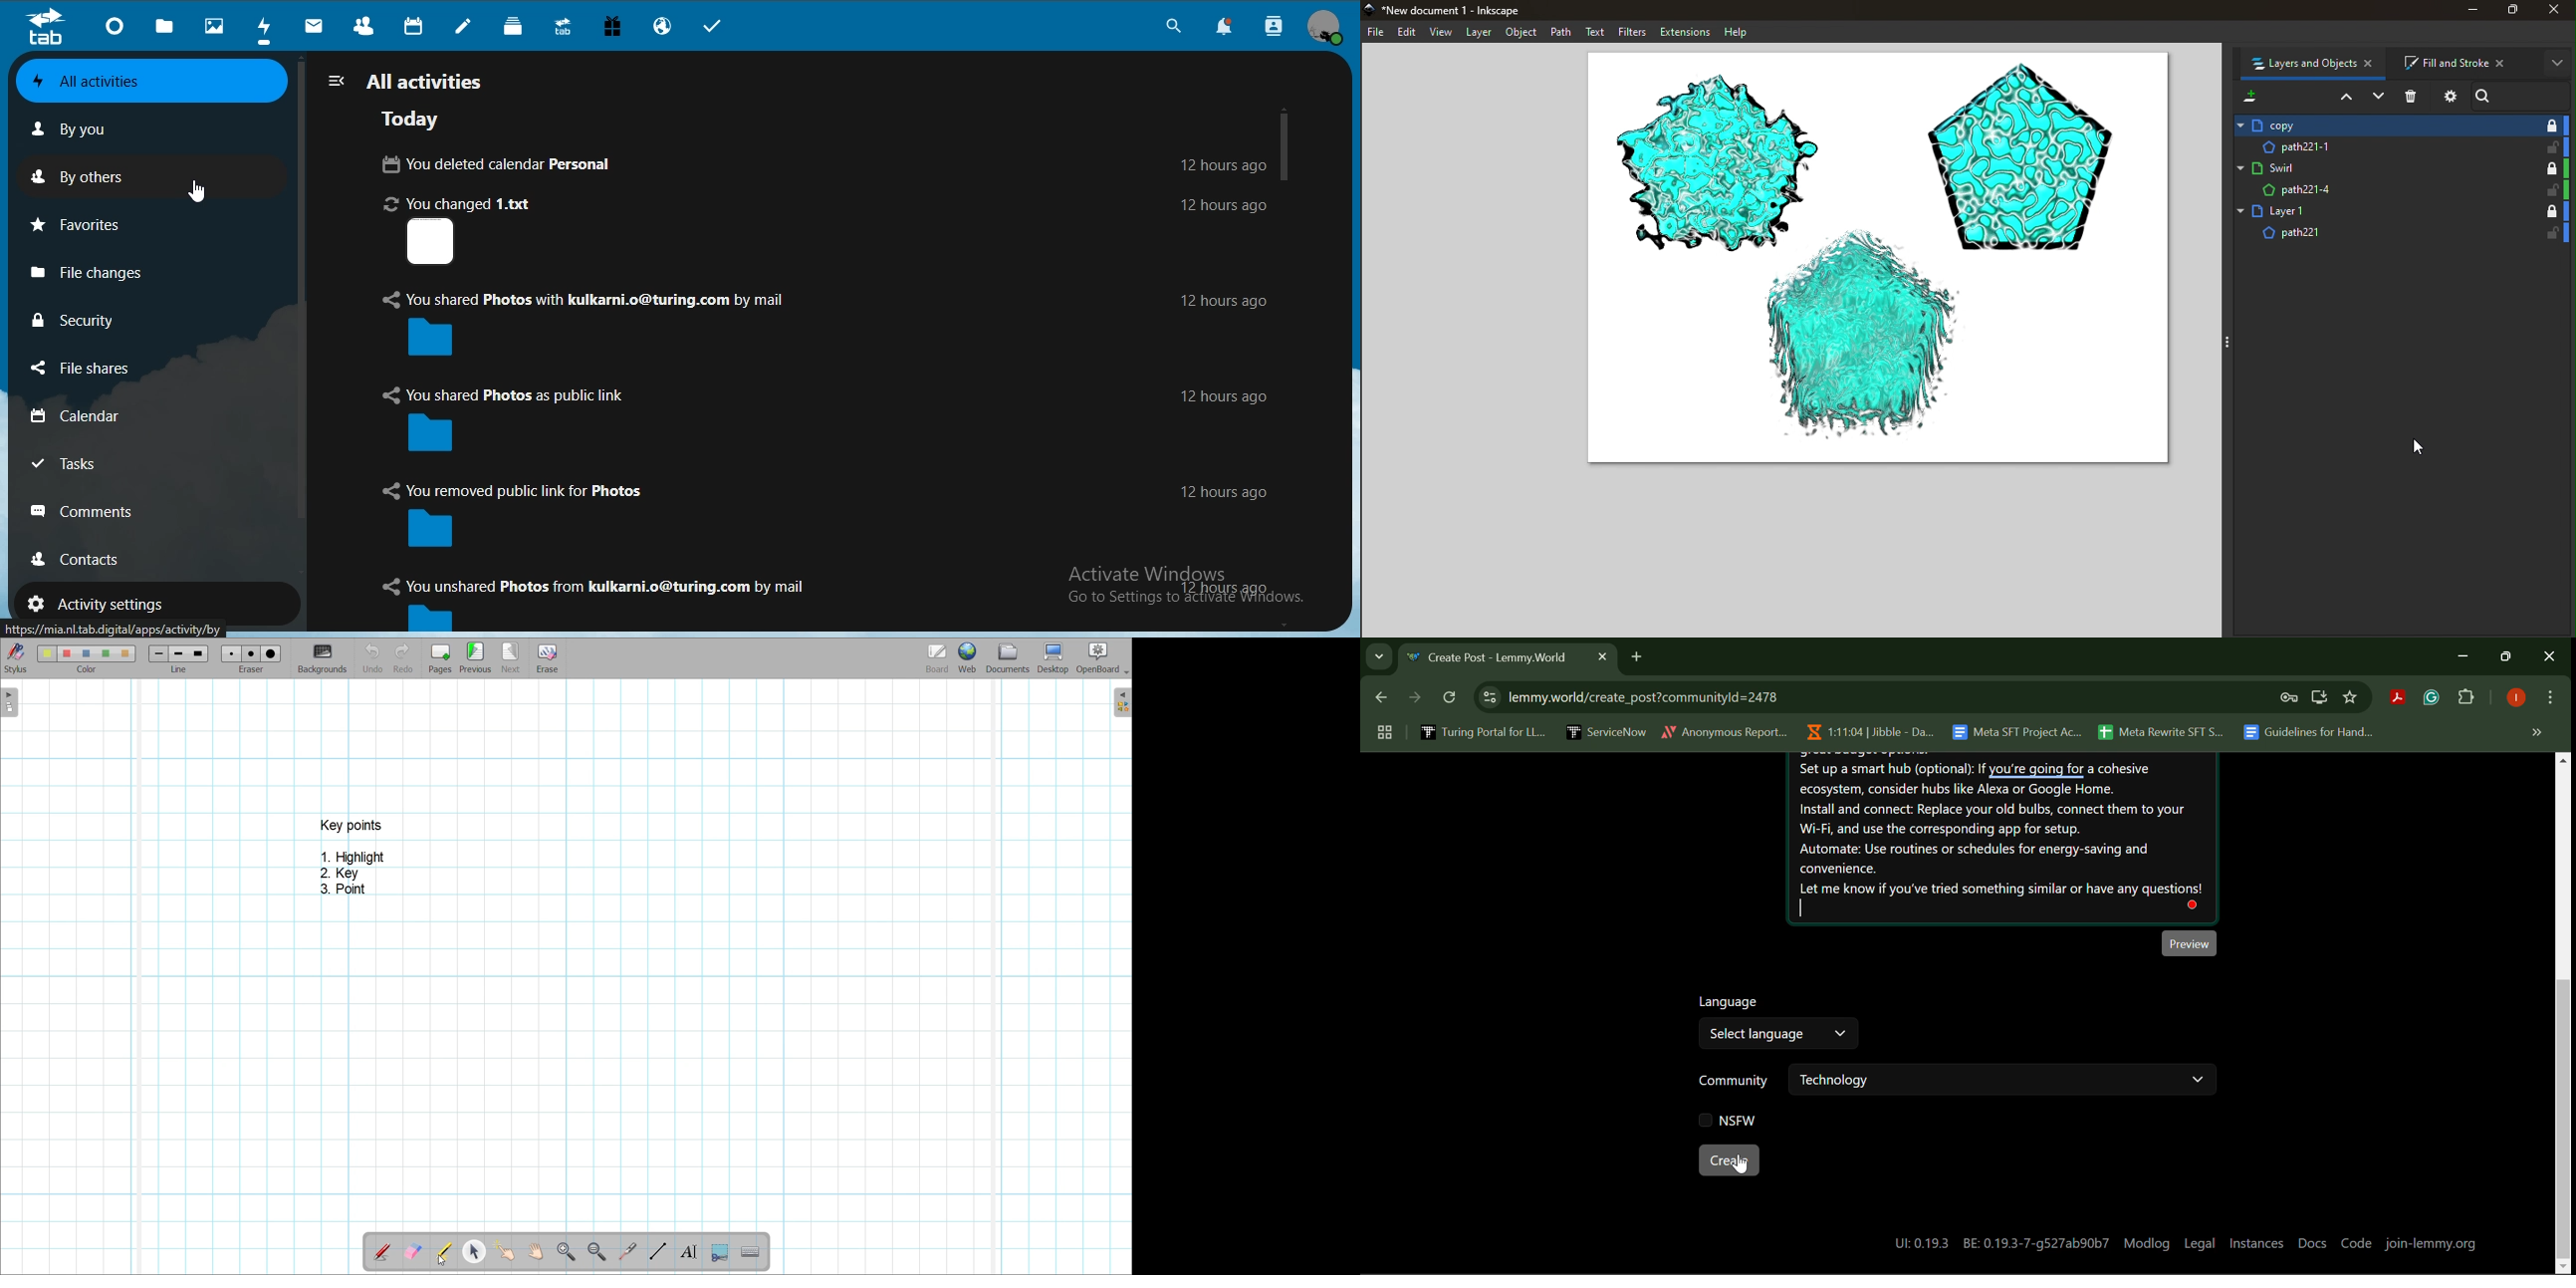  I want to click on Previous Page, so click(1384, 700).